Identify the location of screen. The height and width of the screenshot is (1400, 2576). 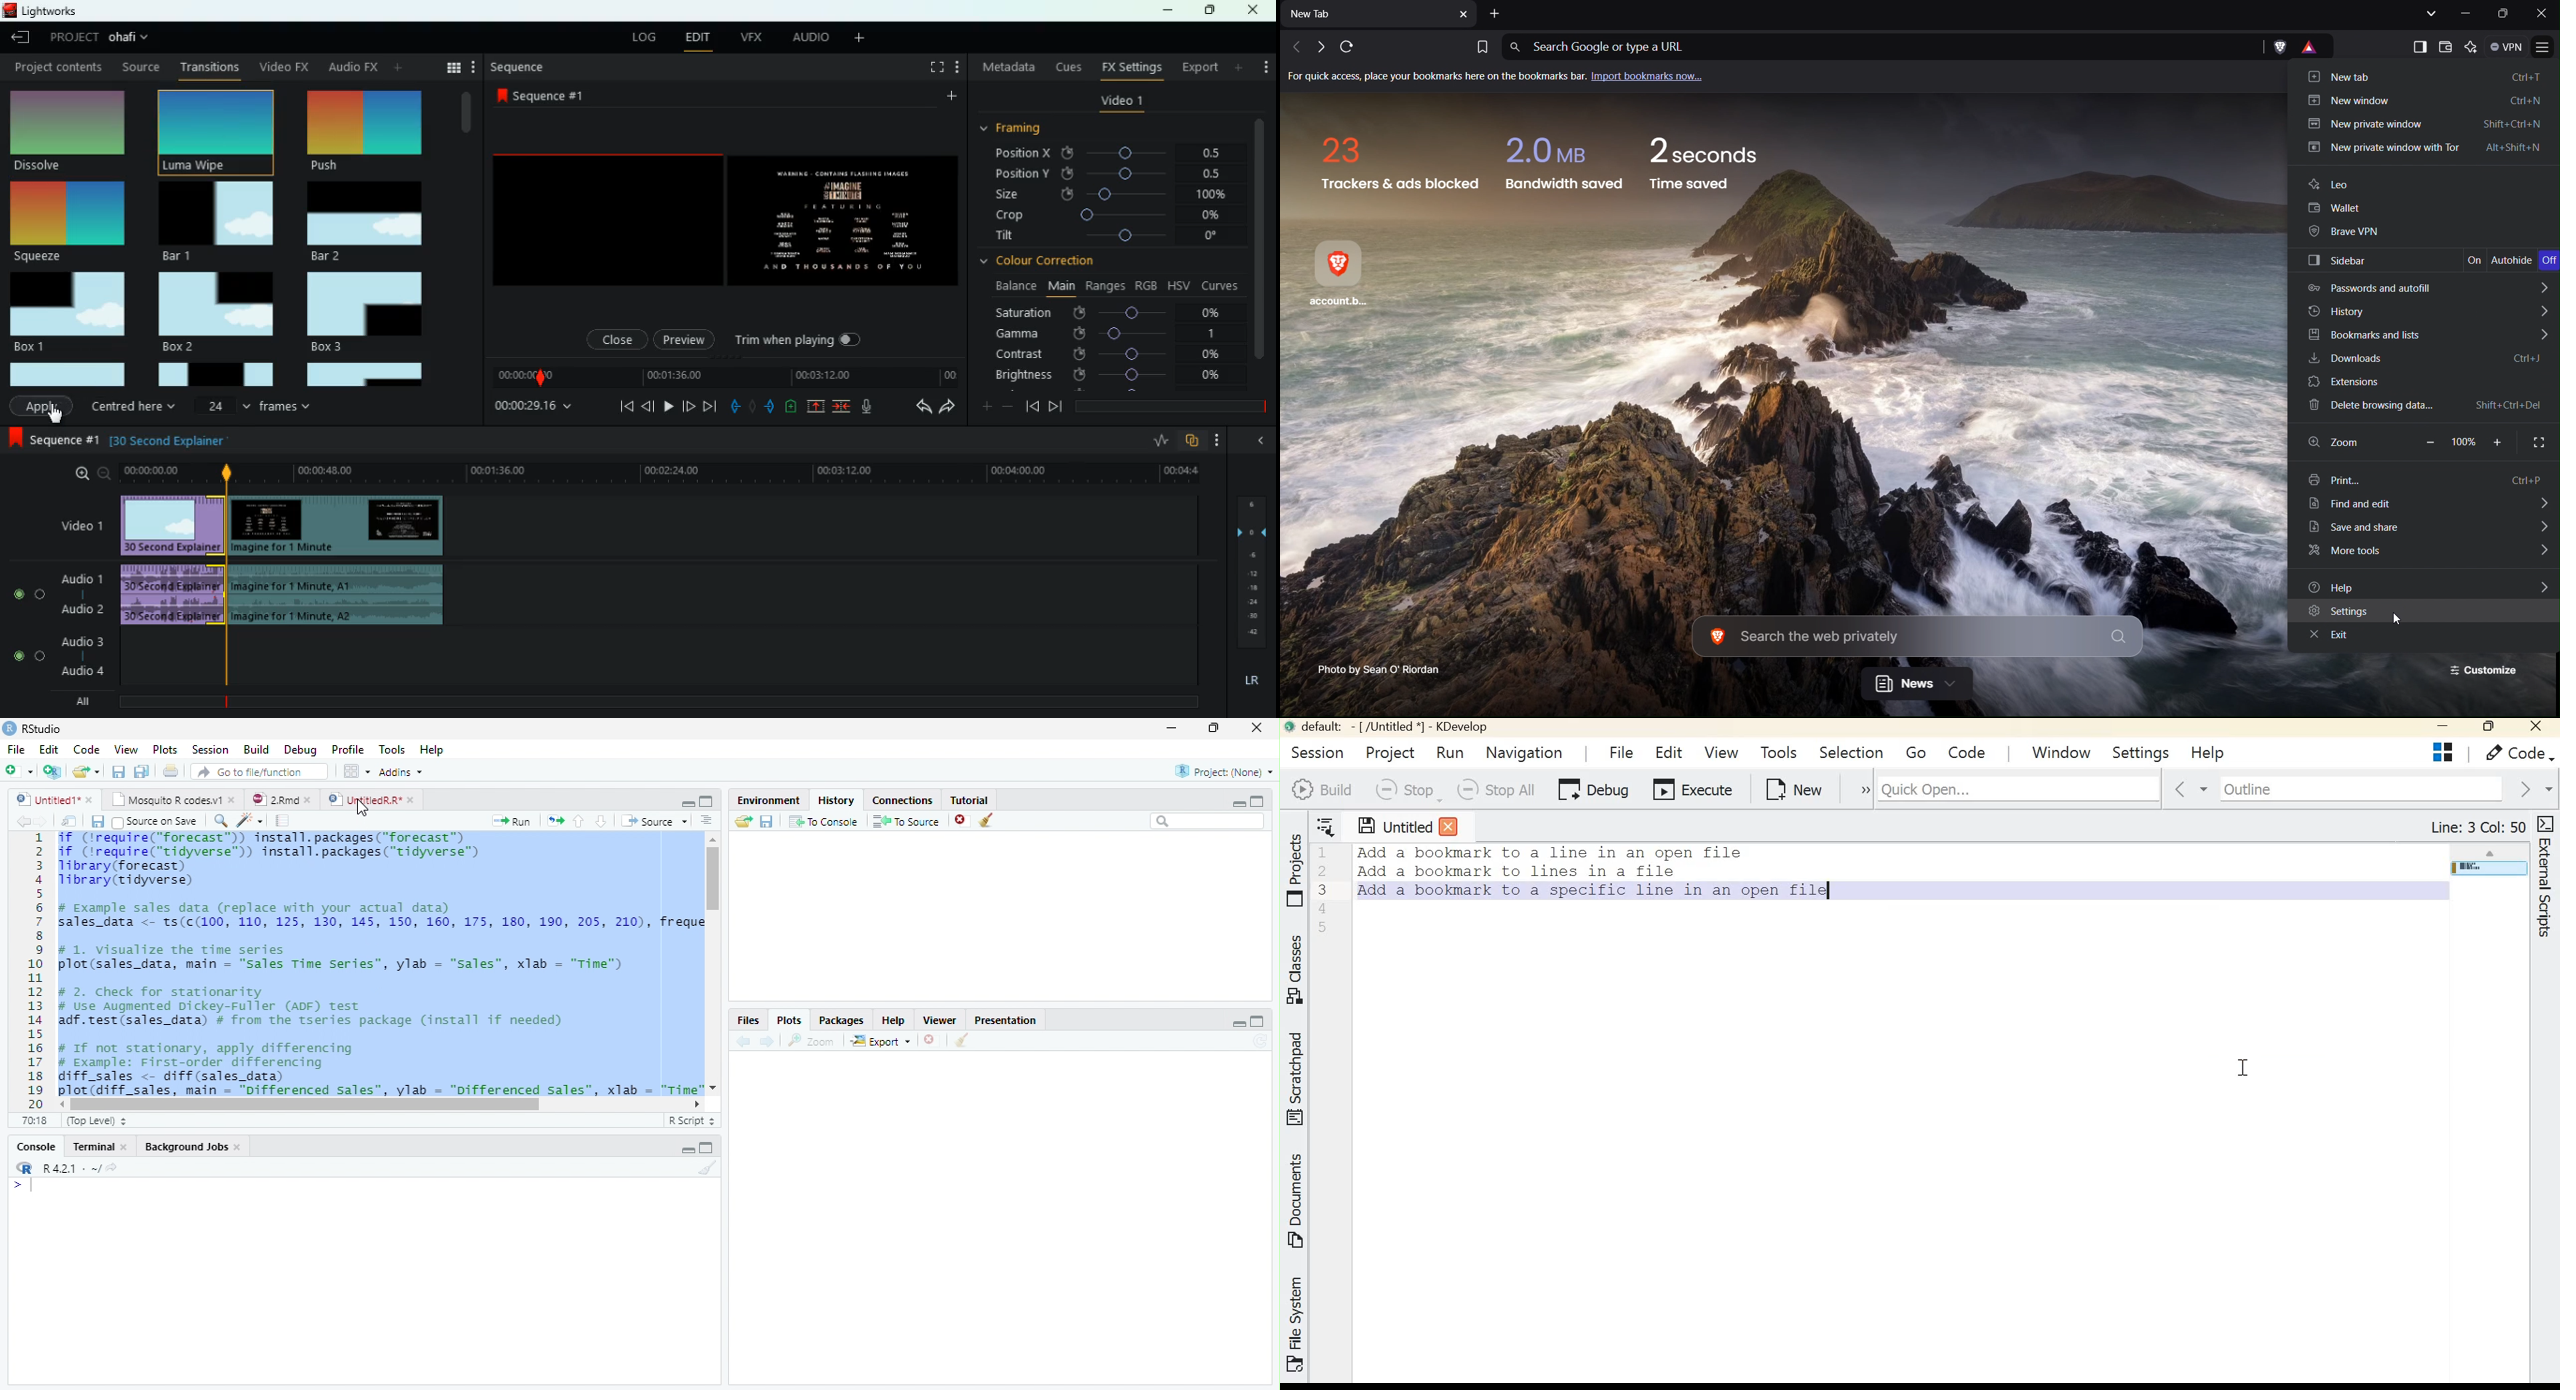
(725, 226).